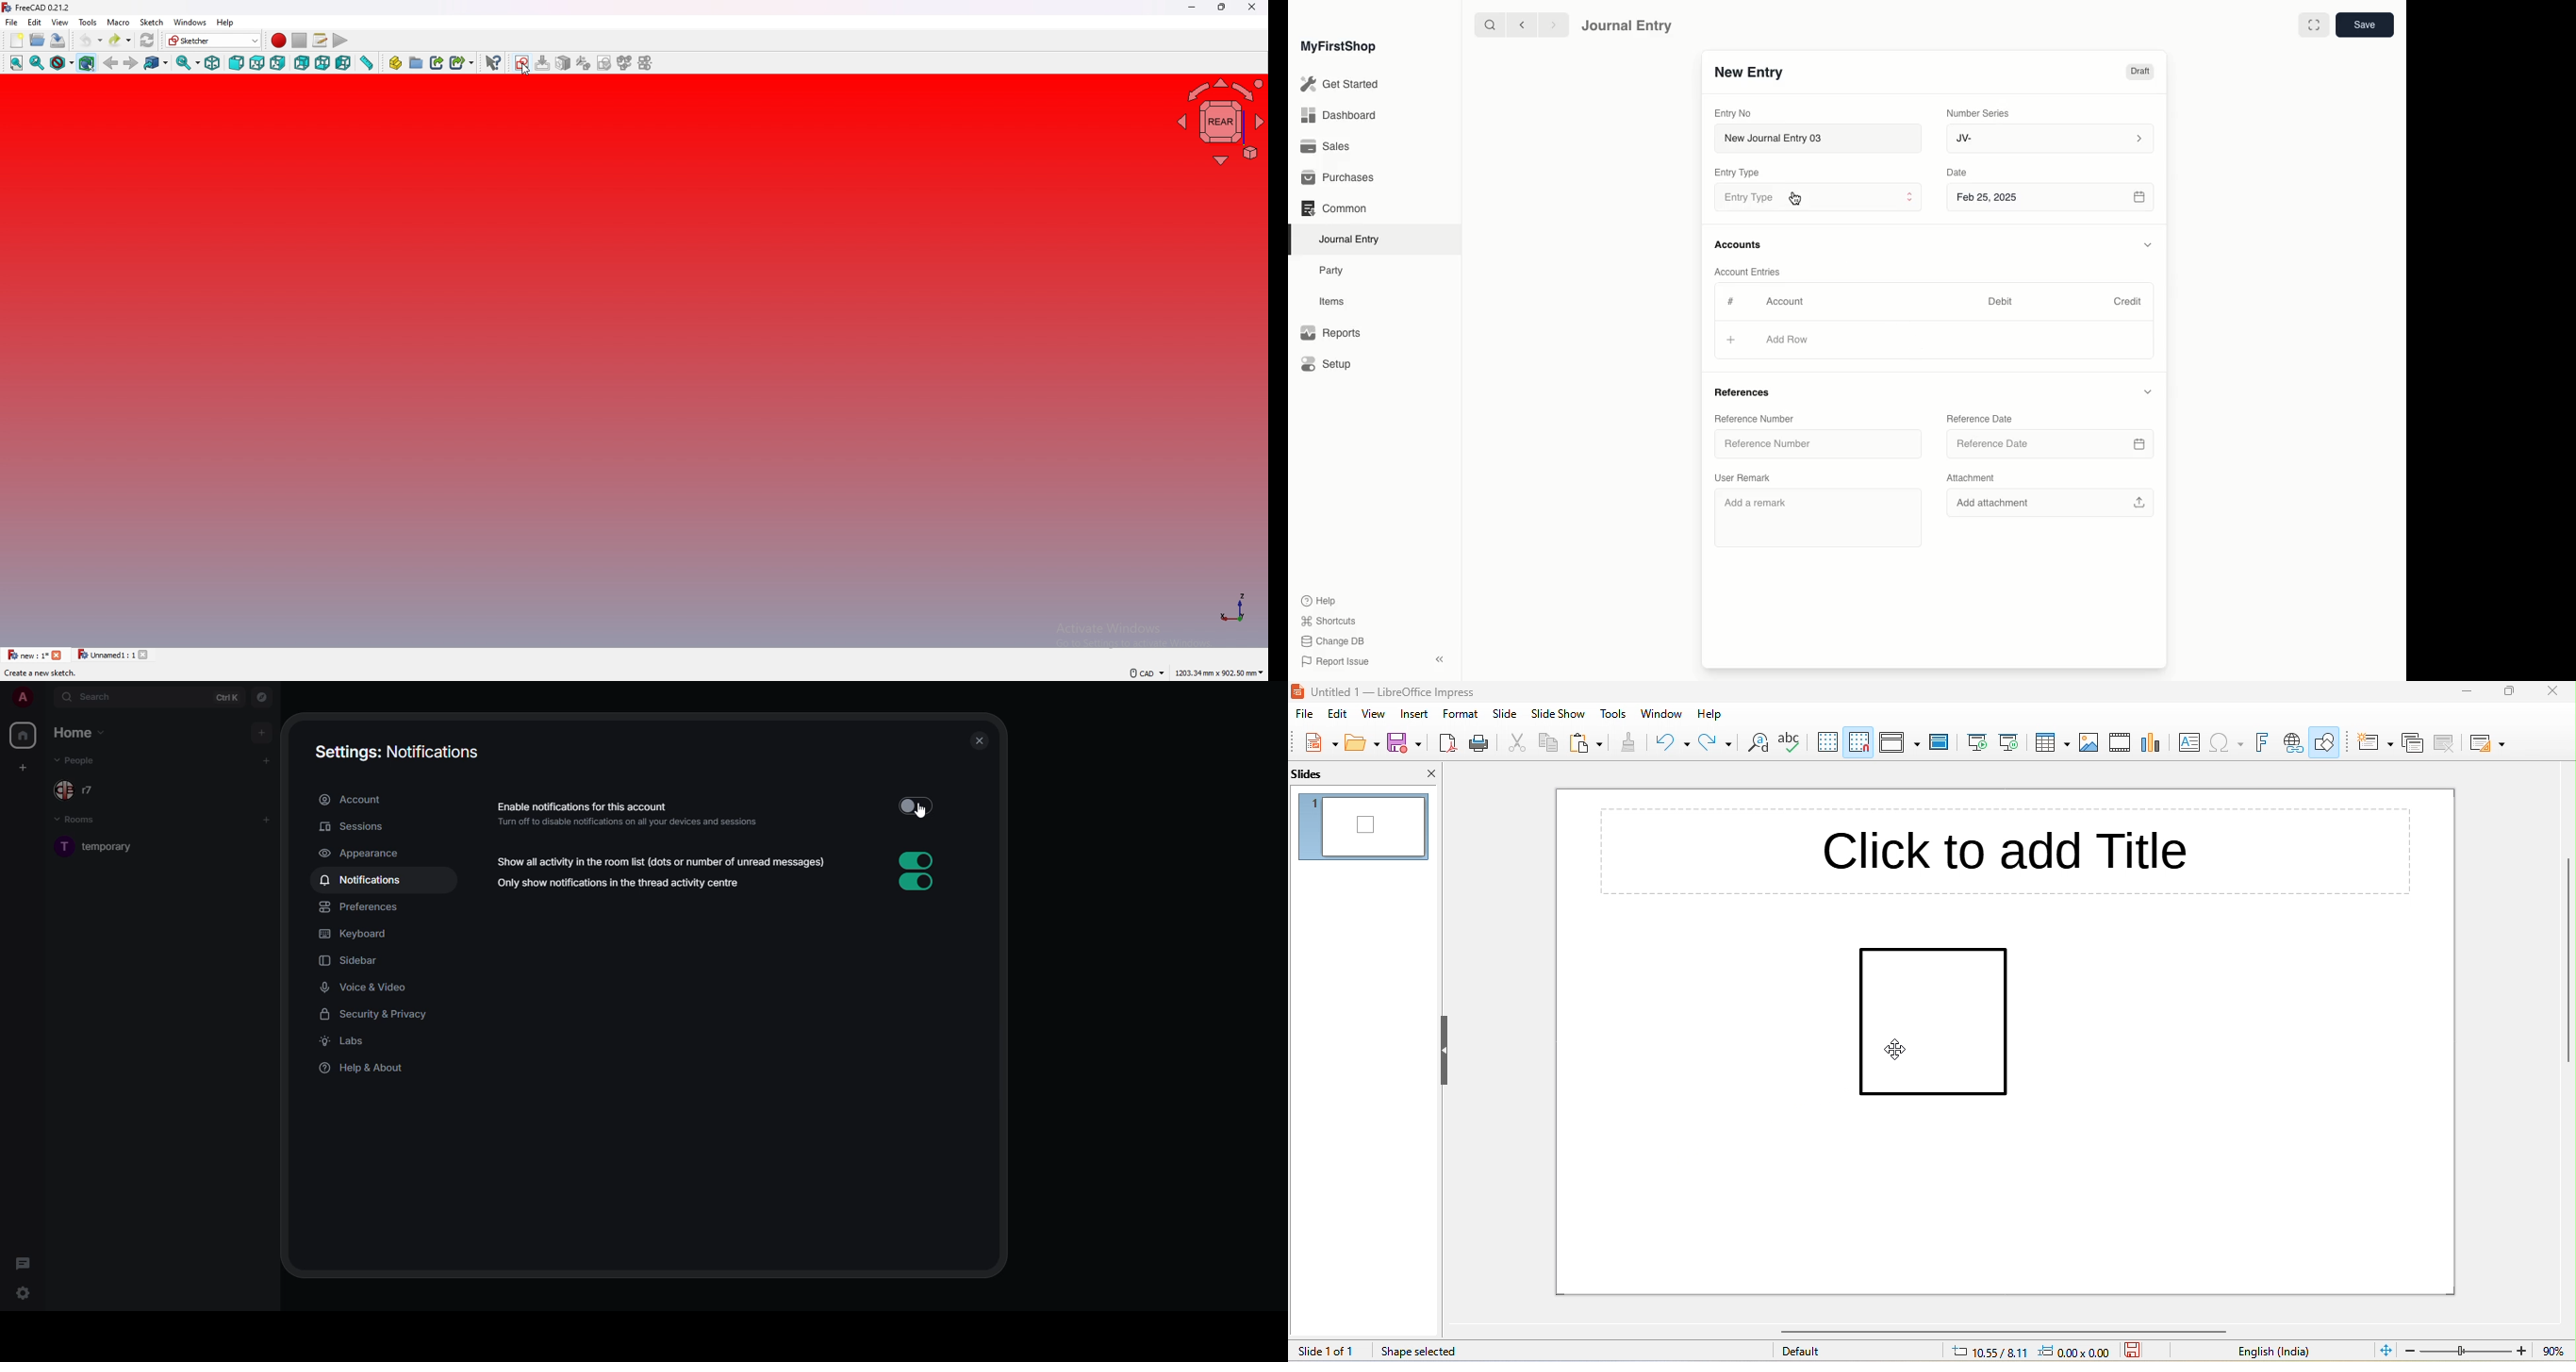 Image resolution: width=2576 pixels, height=1372 pixels. What do you see at coordinates (1979, 112) in the screenshot?
I see `‘Number Series` at bounding box center [1979, 112].